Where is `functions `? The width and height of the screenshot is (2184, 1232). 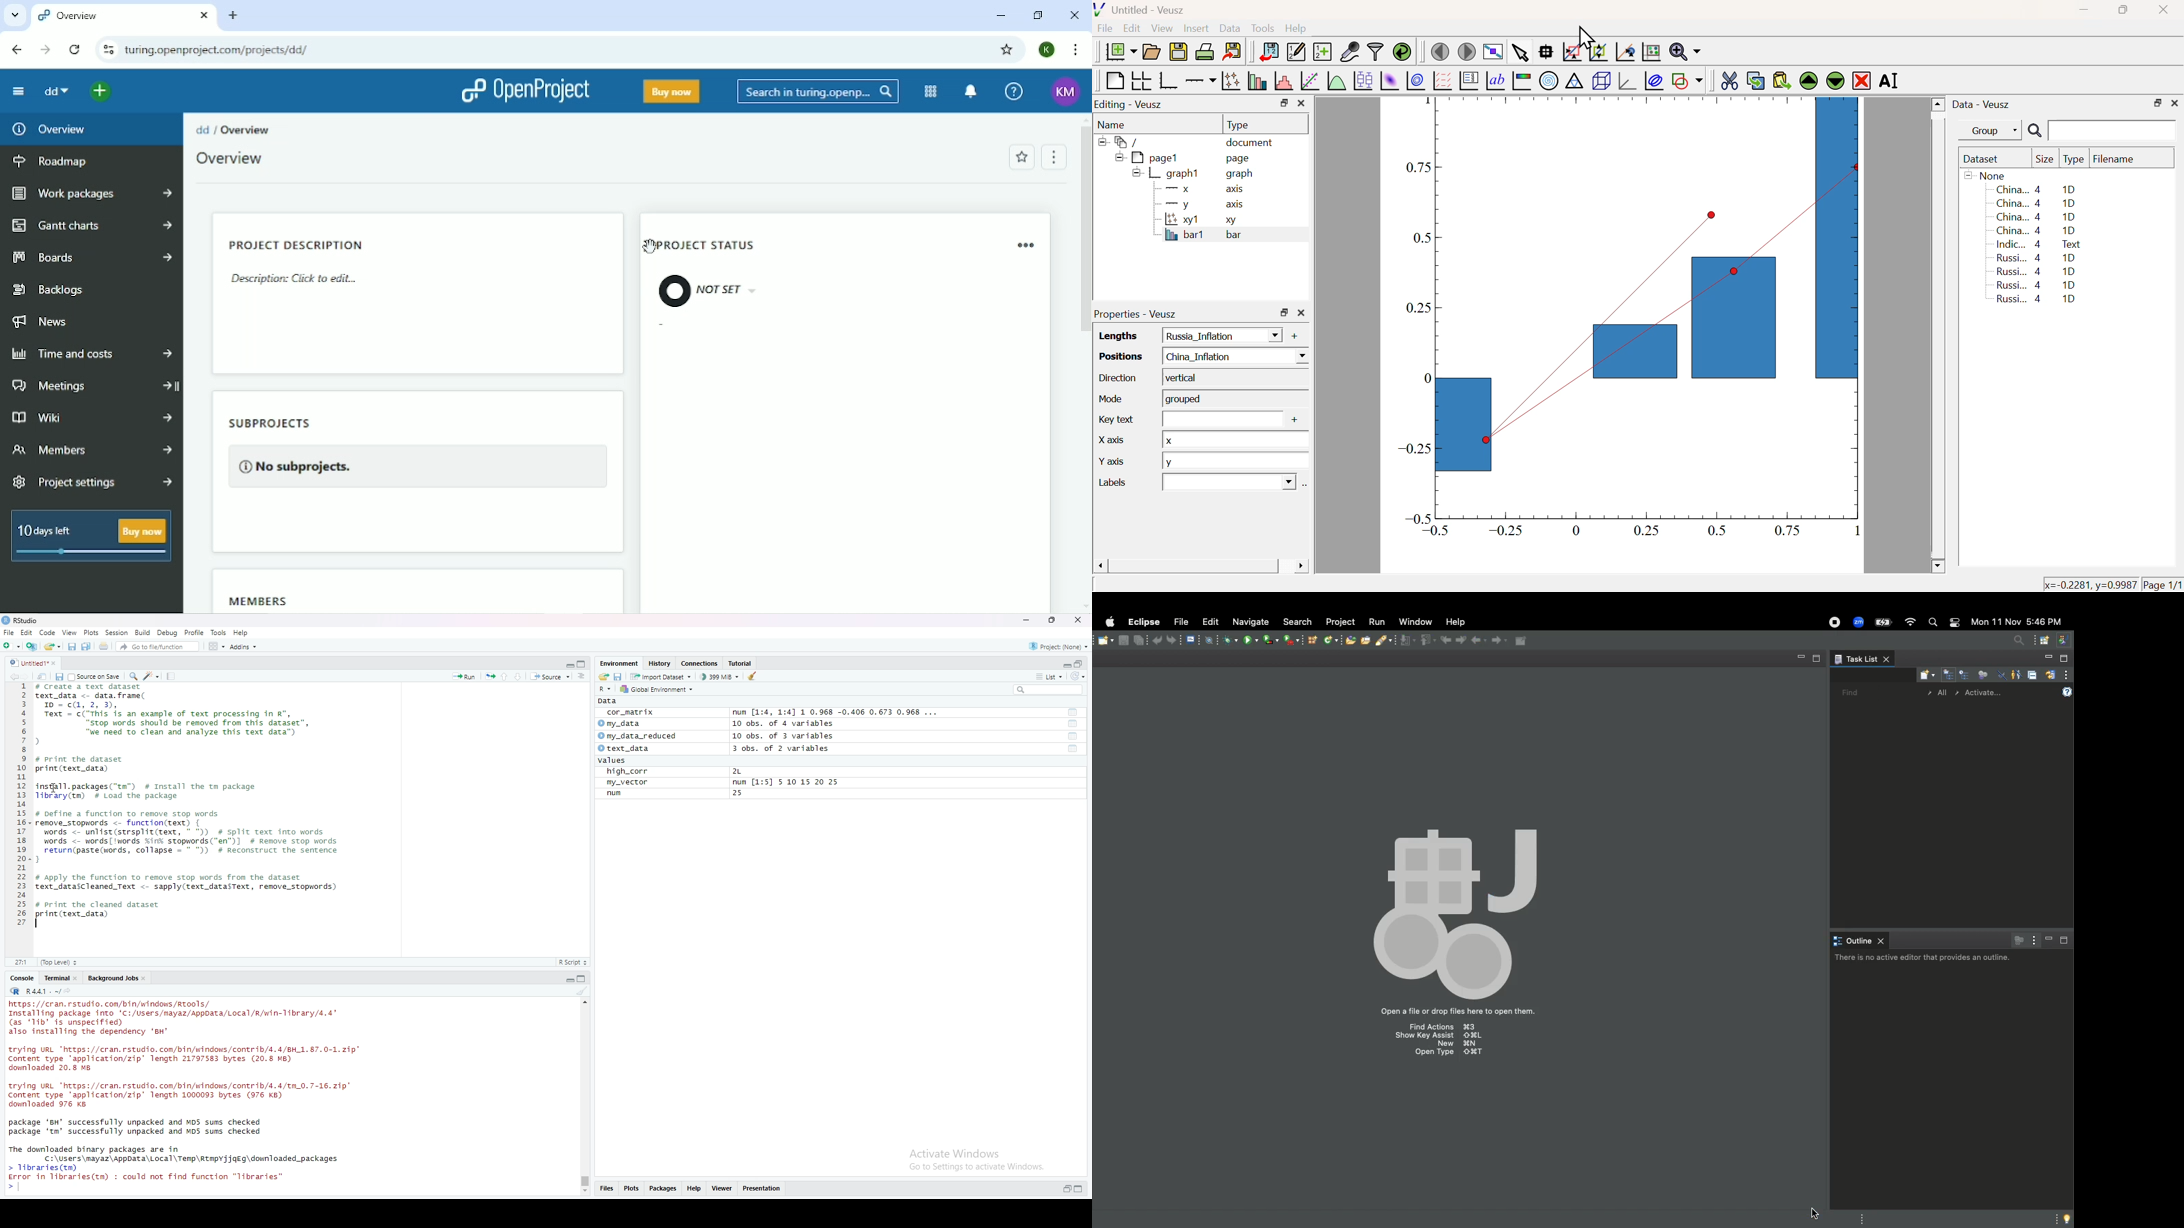 functions  is located at coordinates (1072, 736).